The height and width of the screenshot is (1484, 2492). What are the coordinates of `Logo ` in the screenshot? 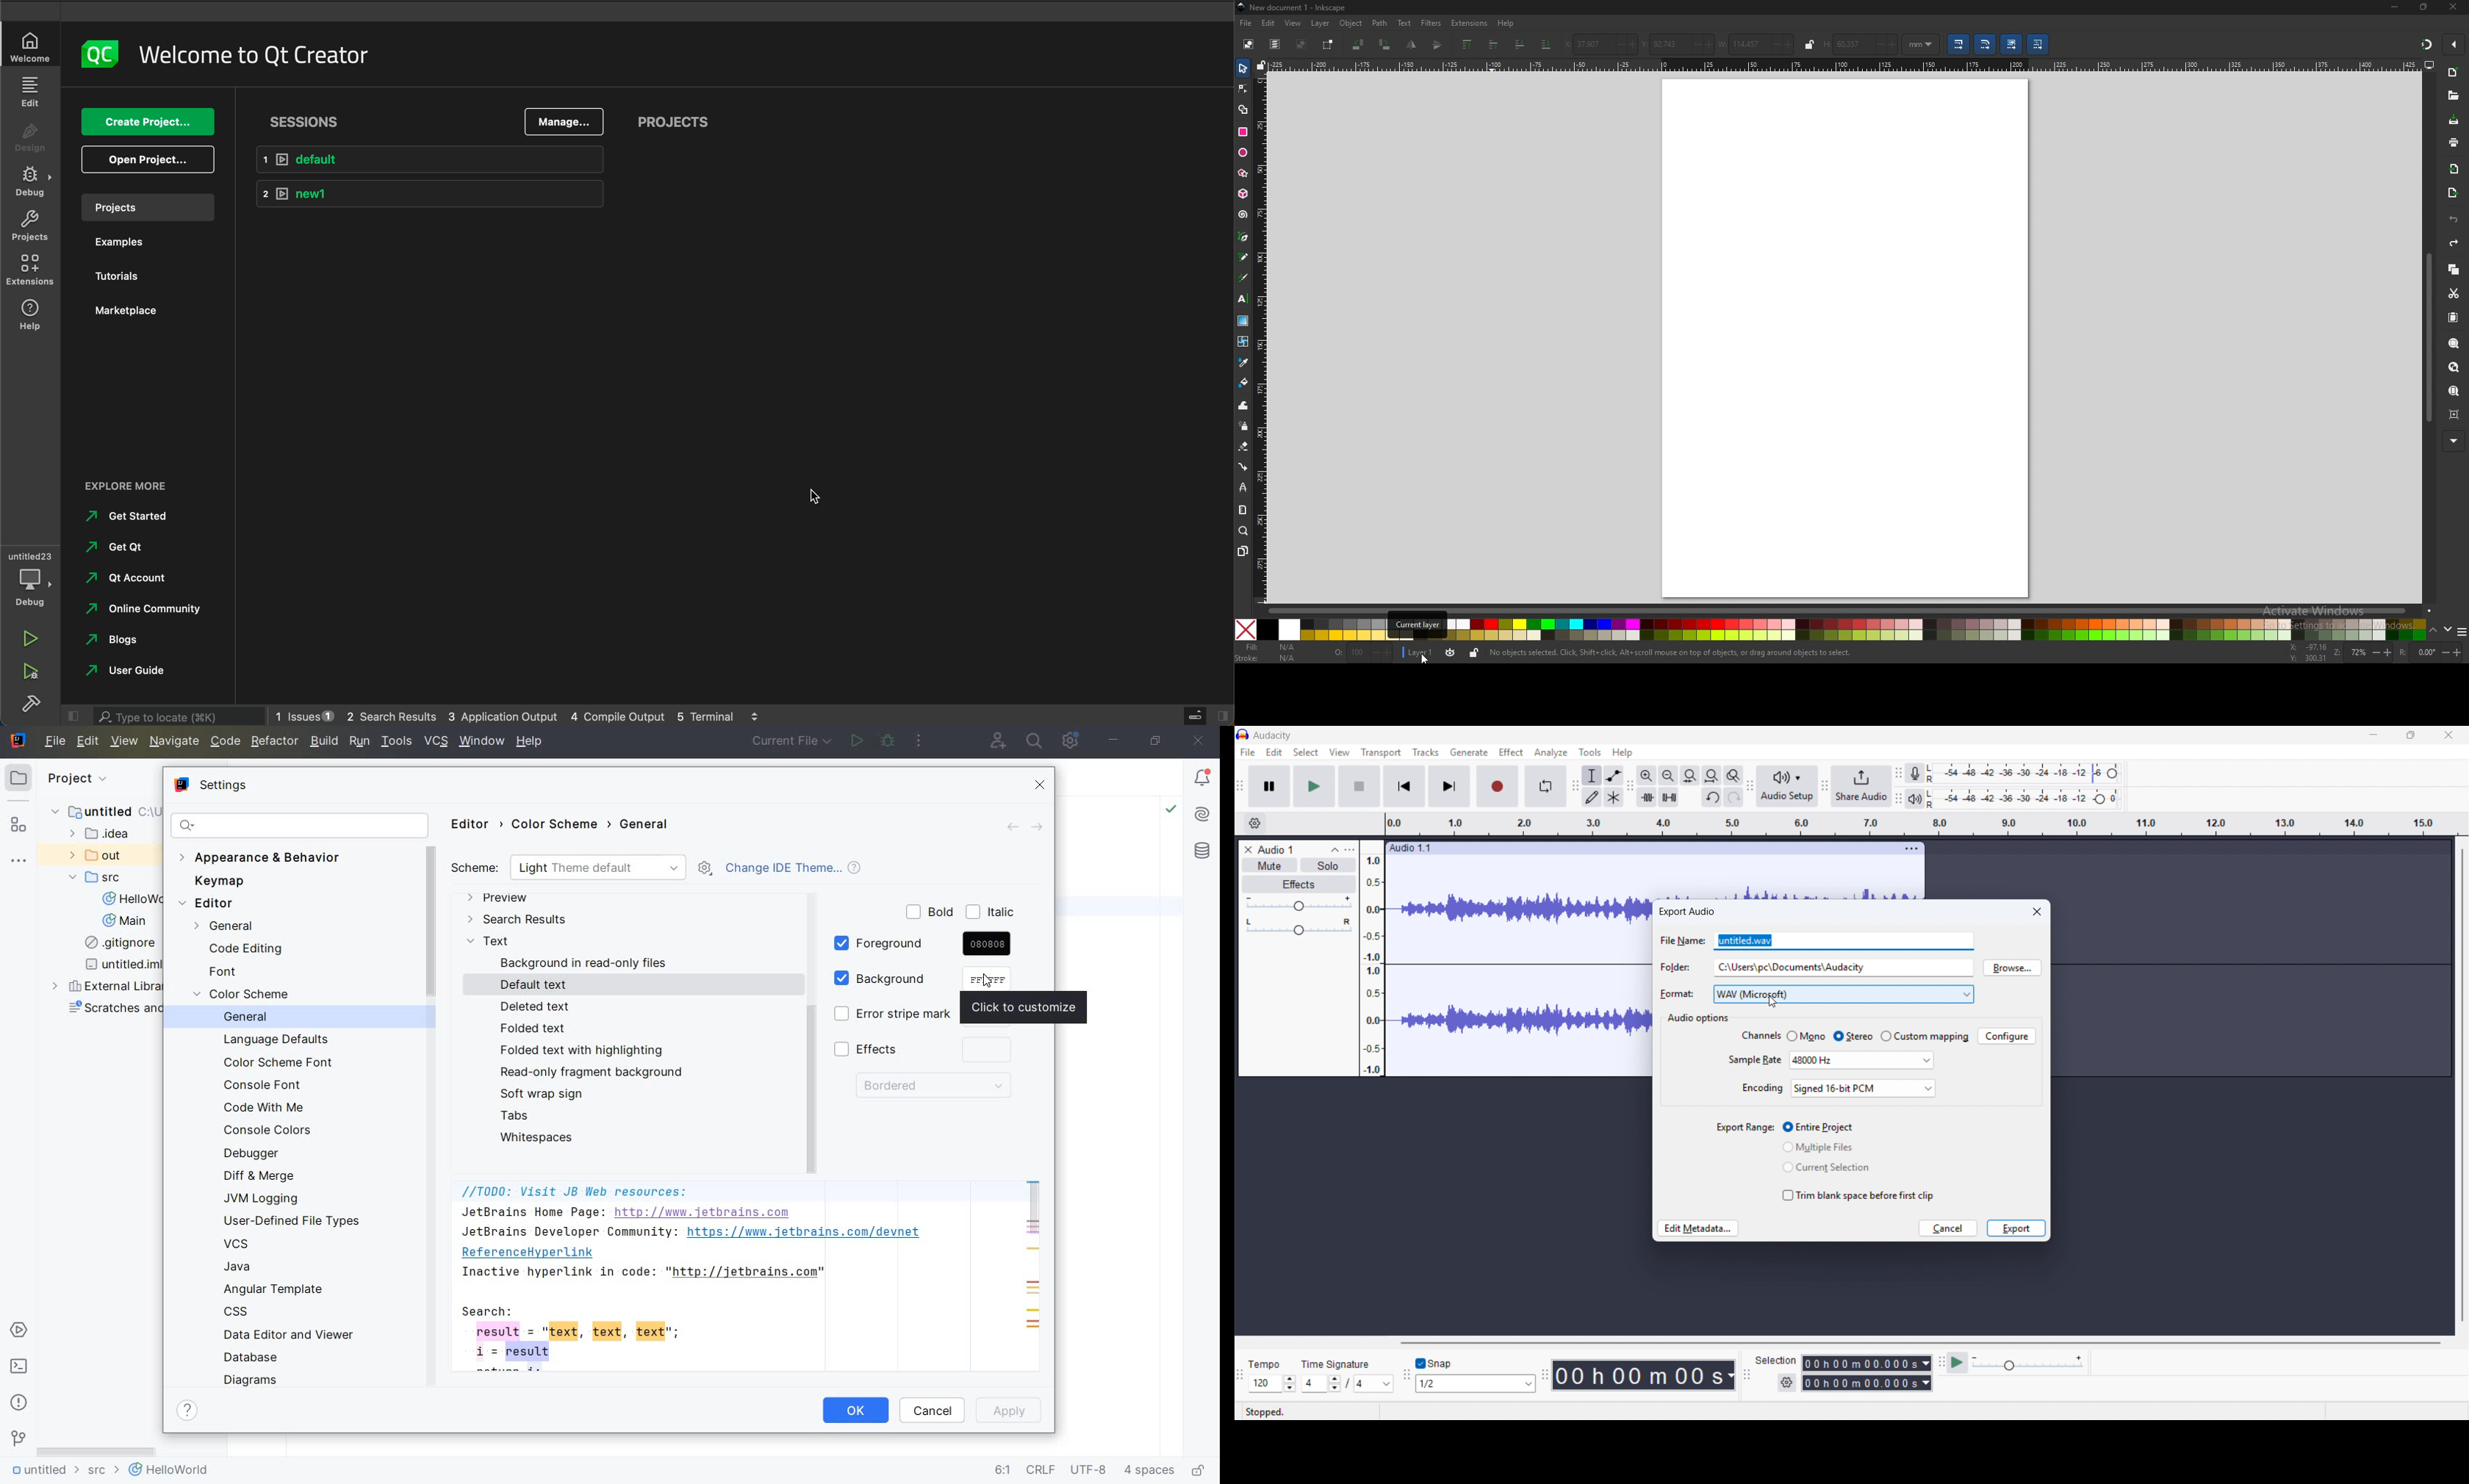 It's located at (1243, 734).